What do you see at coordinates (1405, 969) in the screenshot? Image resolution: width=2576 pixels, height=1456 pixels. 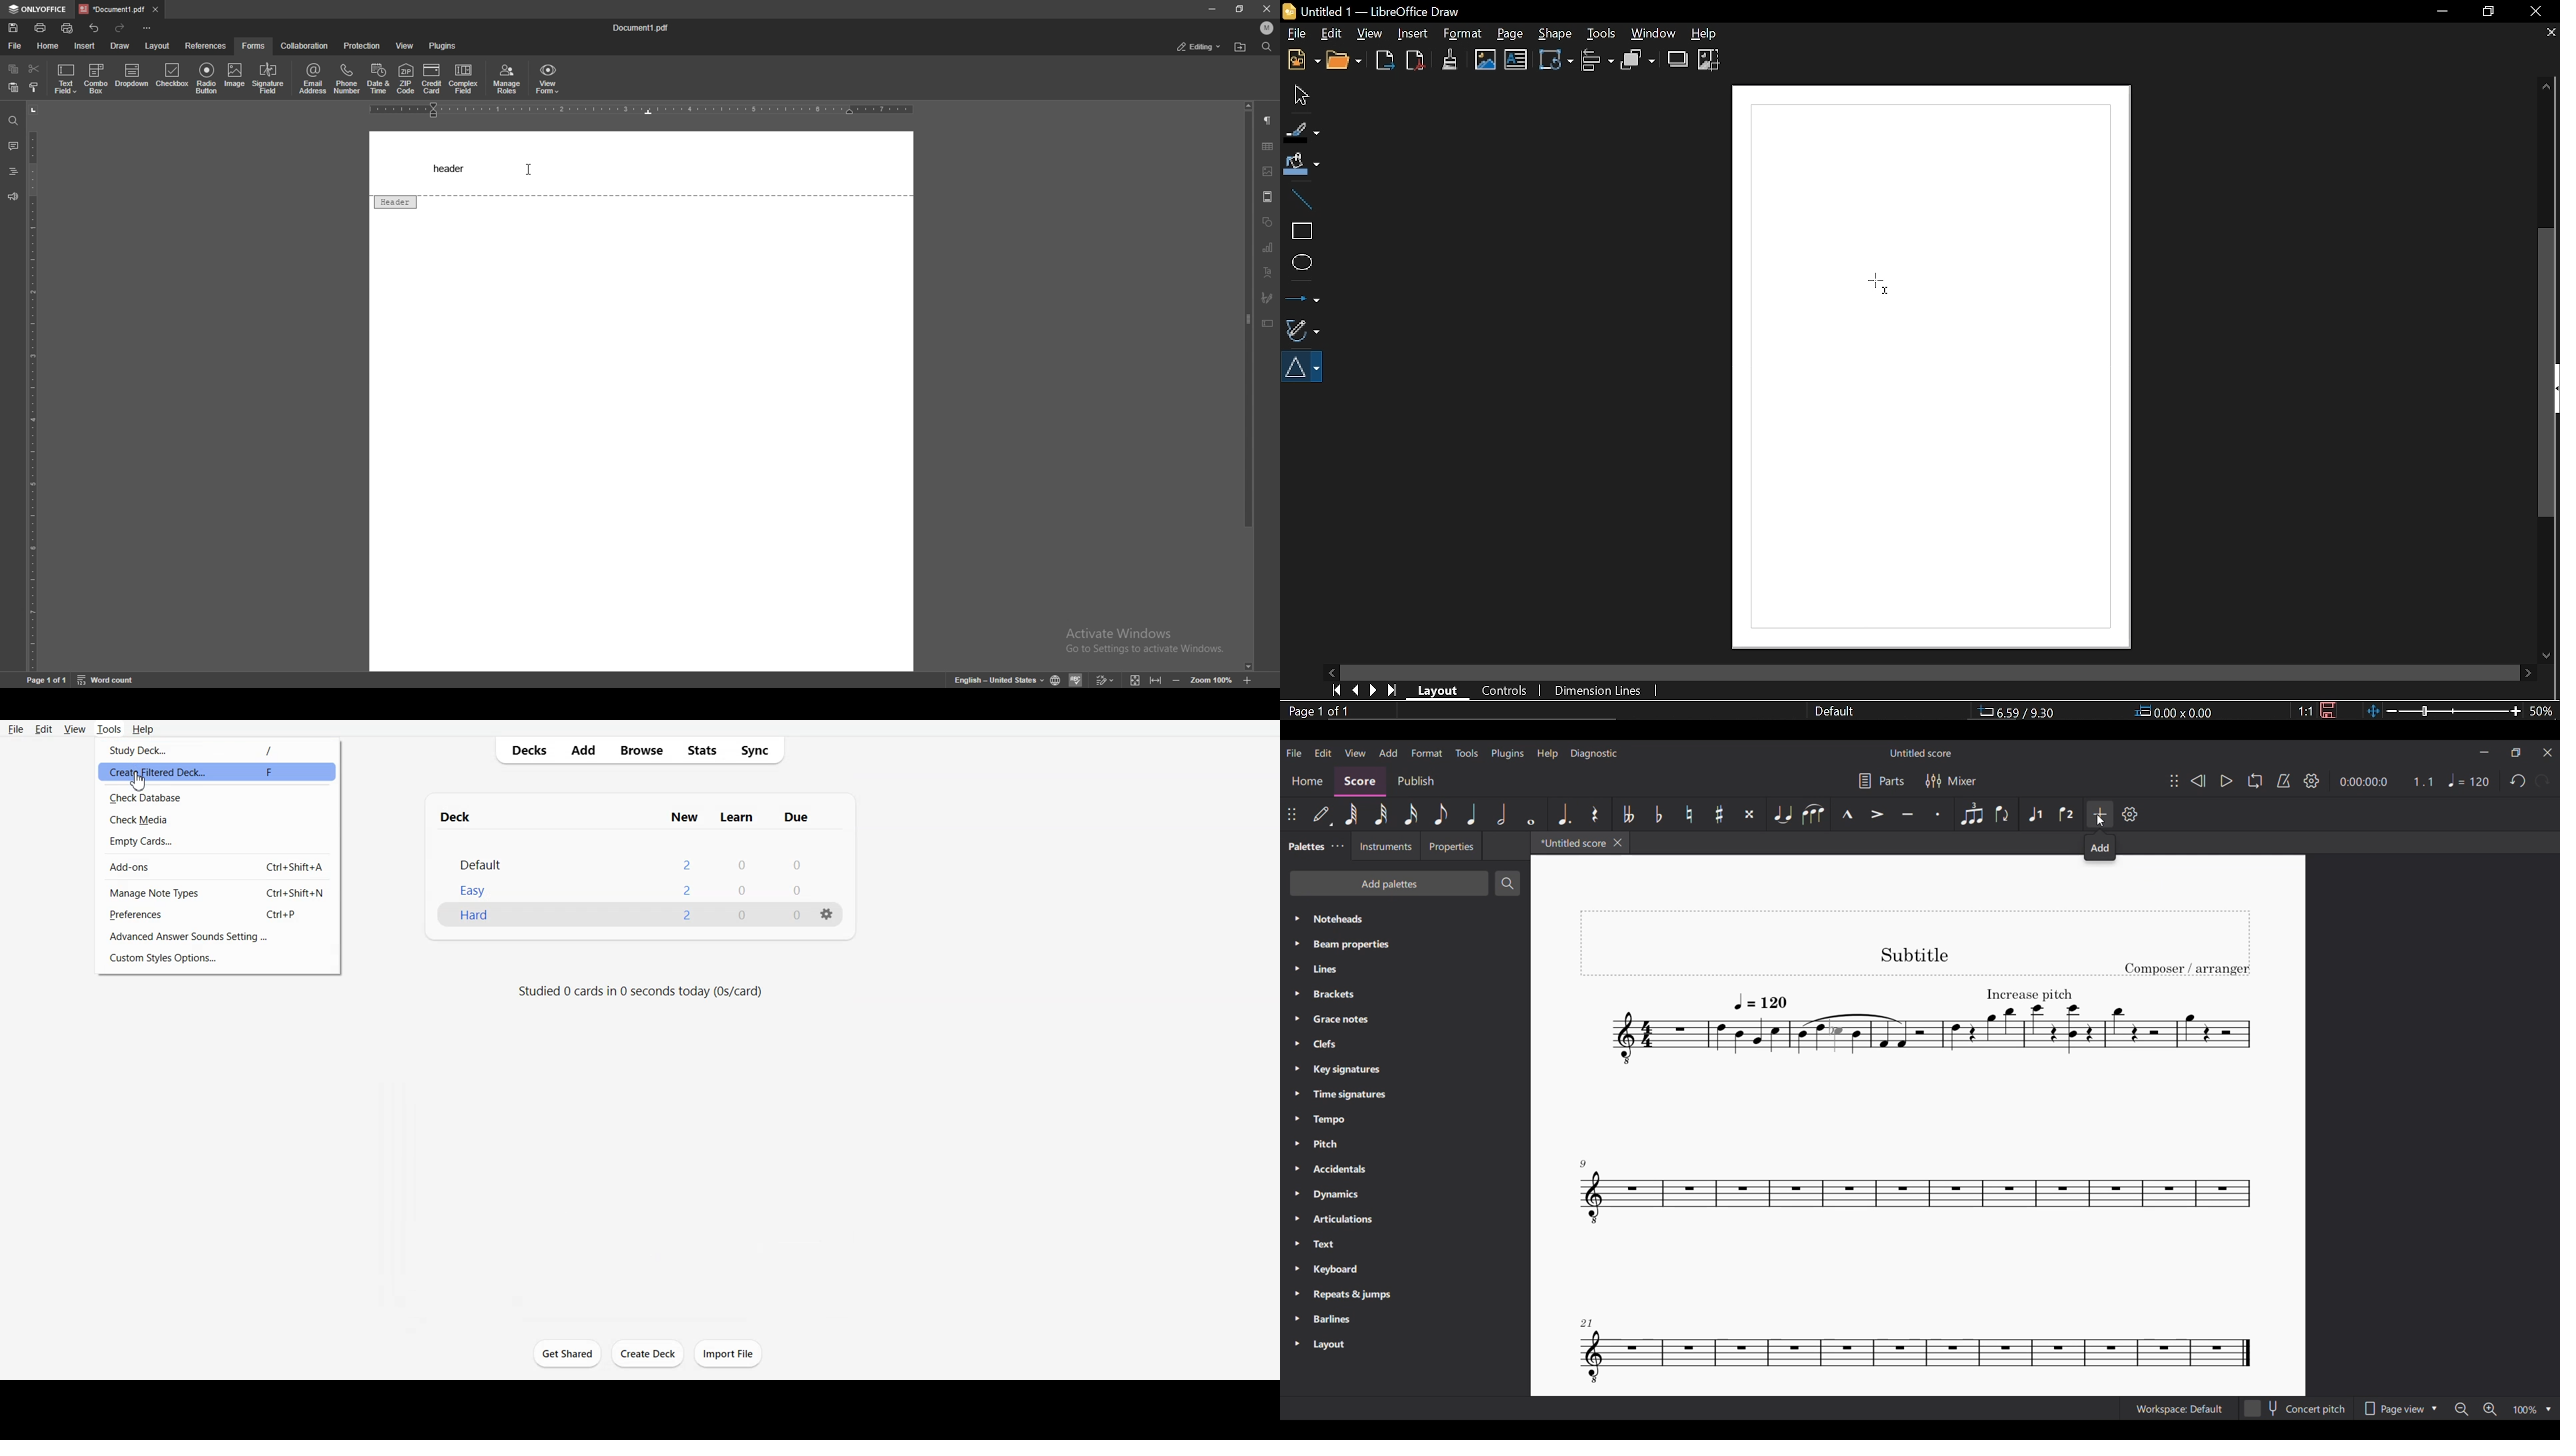 I see `Lines` at bounding box center [1405, 969].